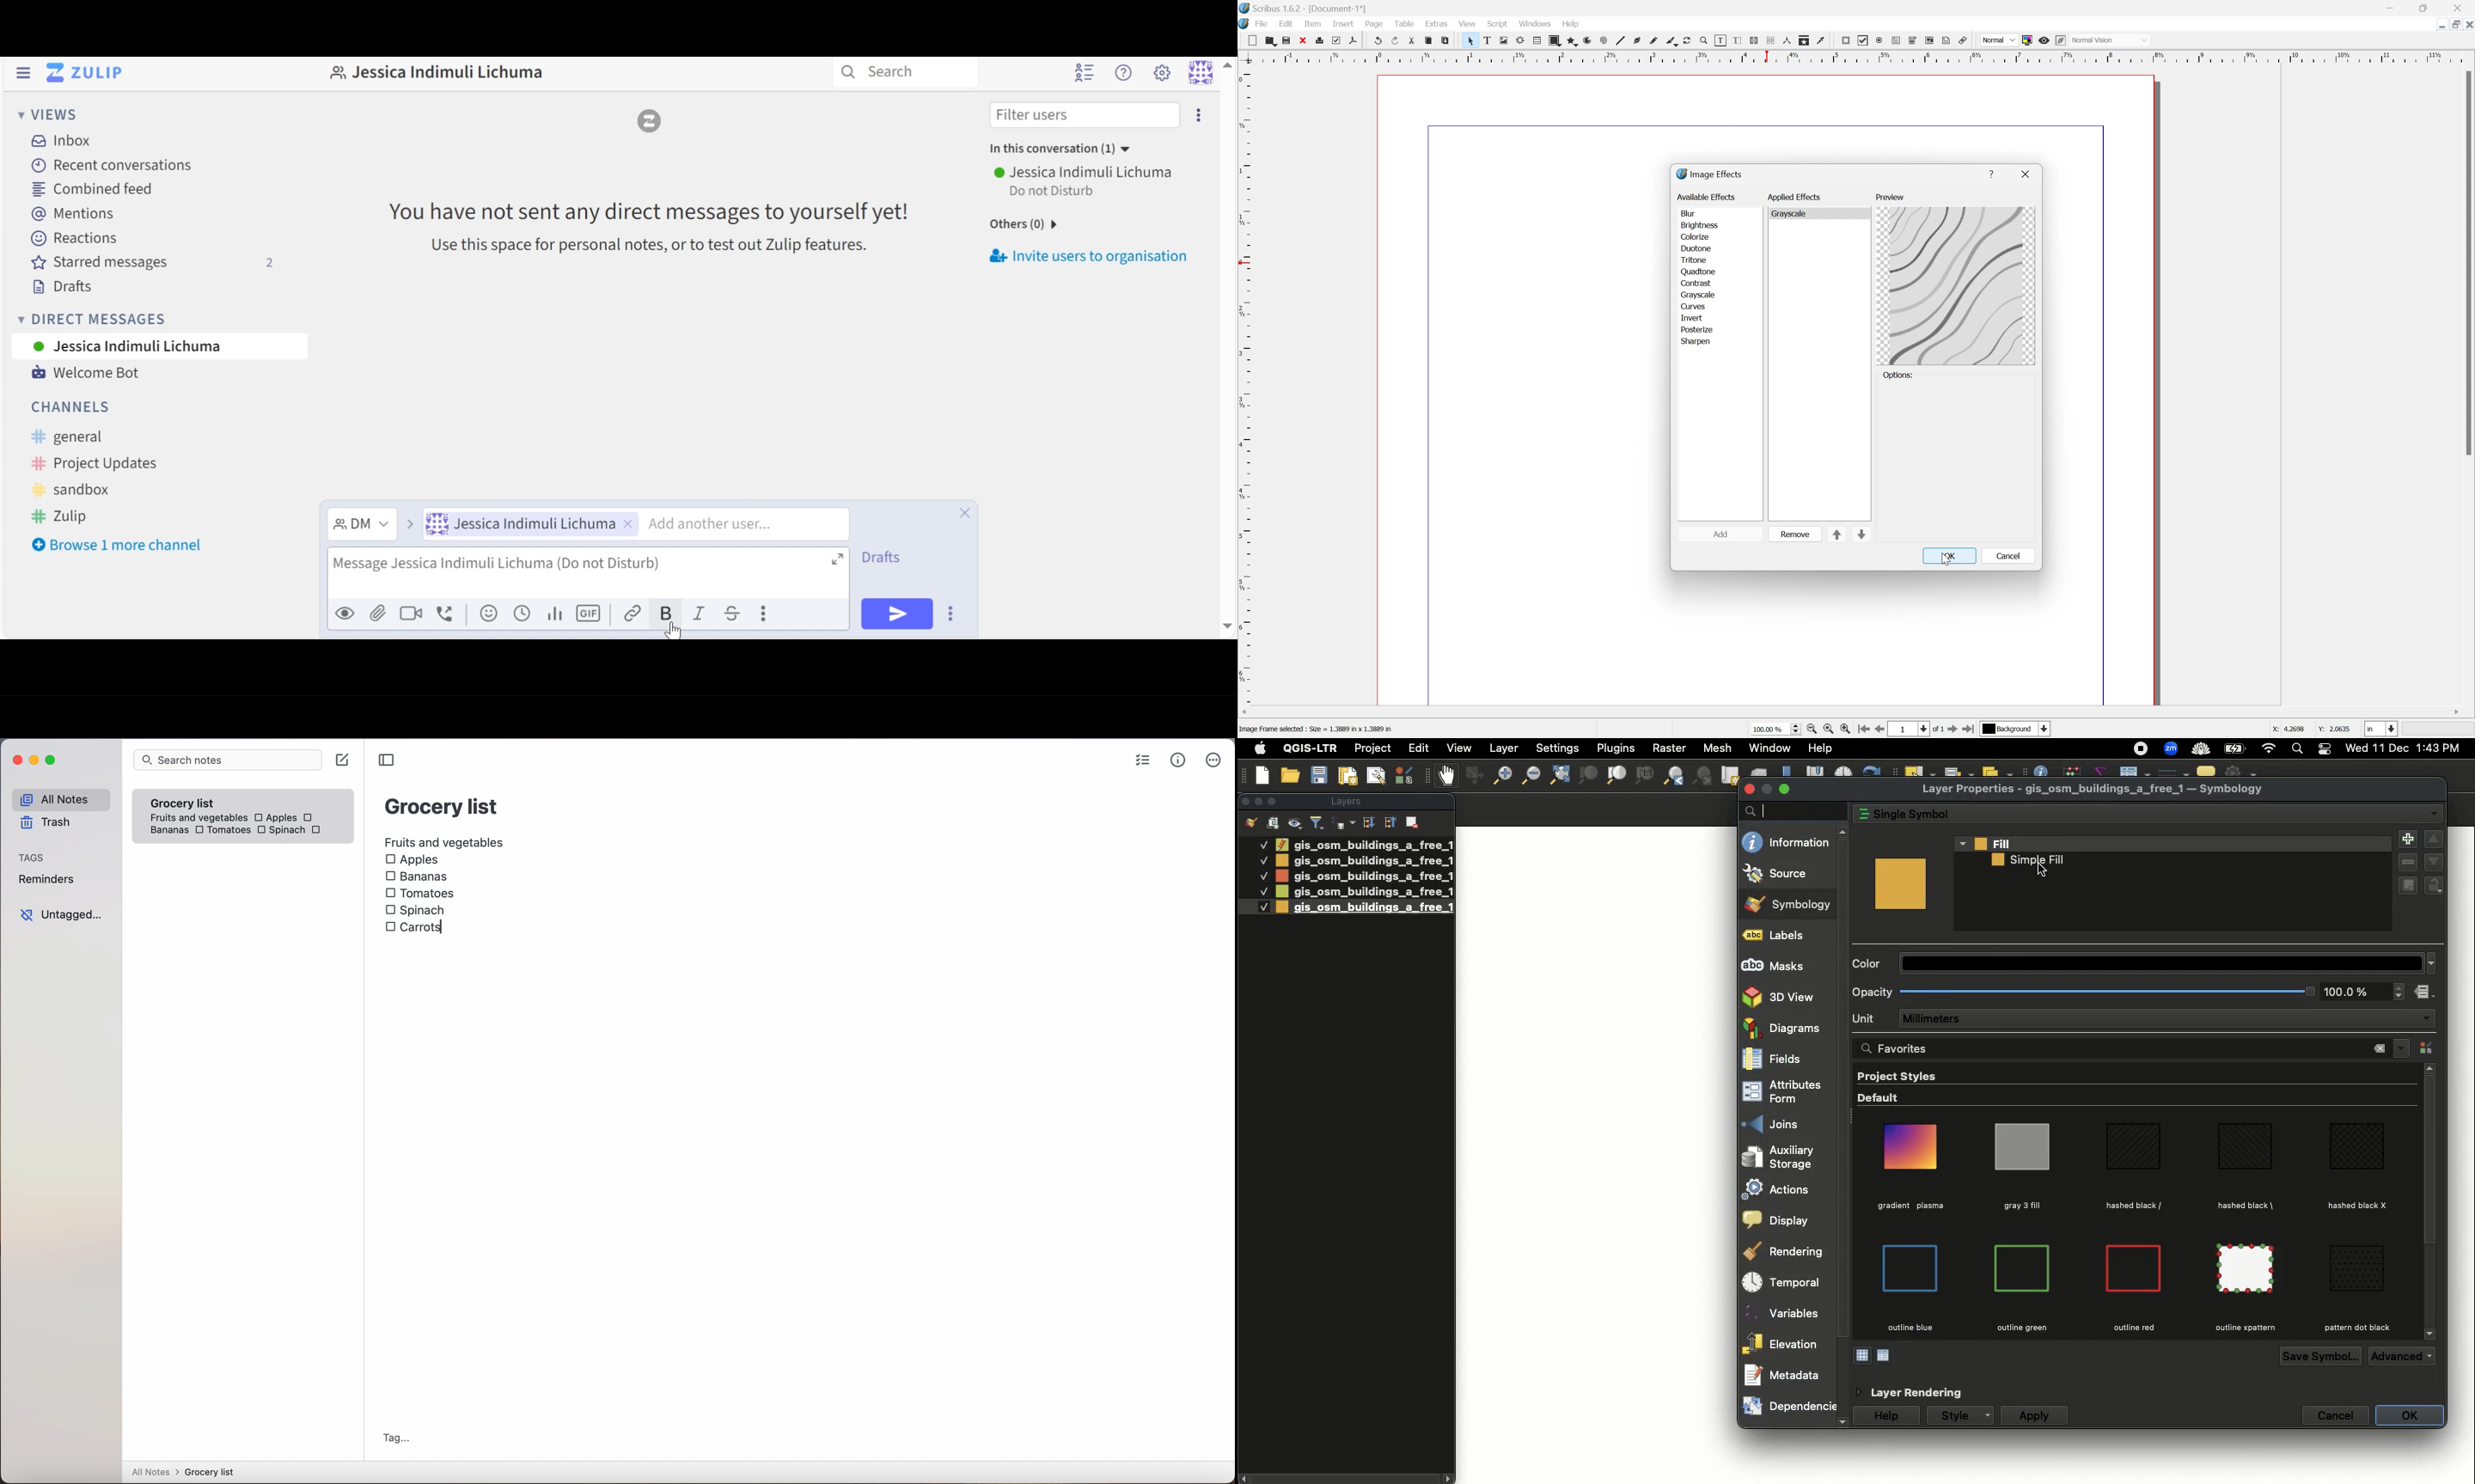 The width and height of the screenshot is (2492, 1484). Describe the element at coordinates (1805, 40) in the screenshot. I see `Copy item properties` at that location.